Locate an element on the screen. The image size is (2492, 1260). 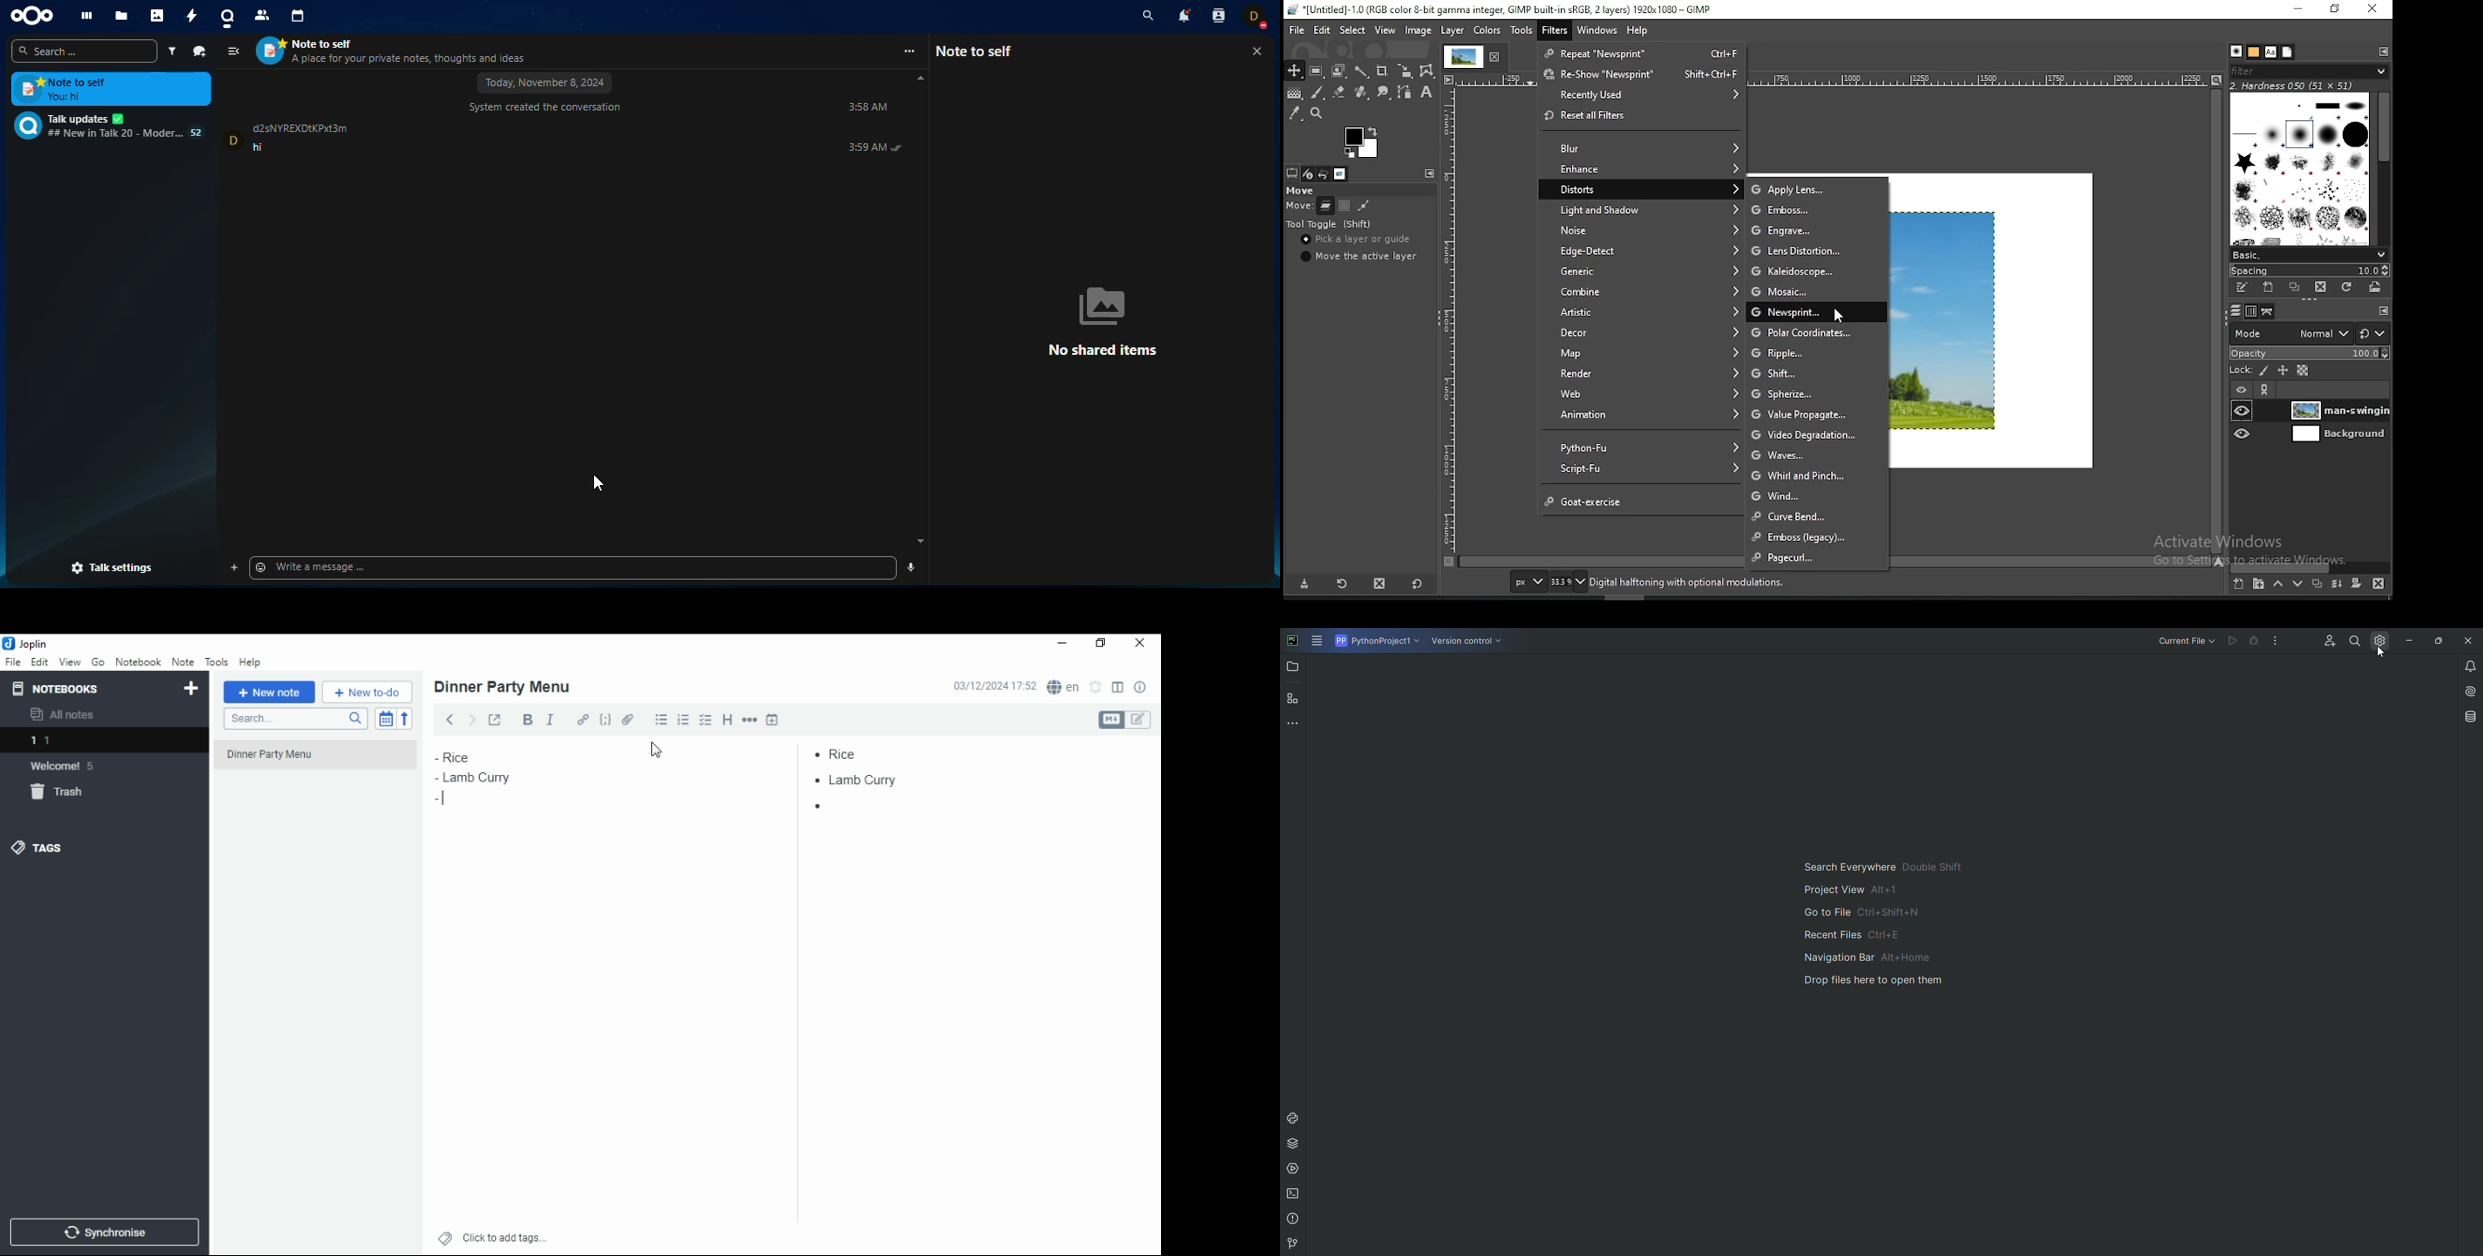
search is located at coordinates (1144, 16).